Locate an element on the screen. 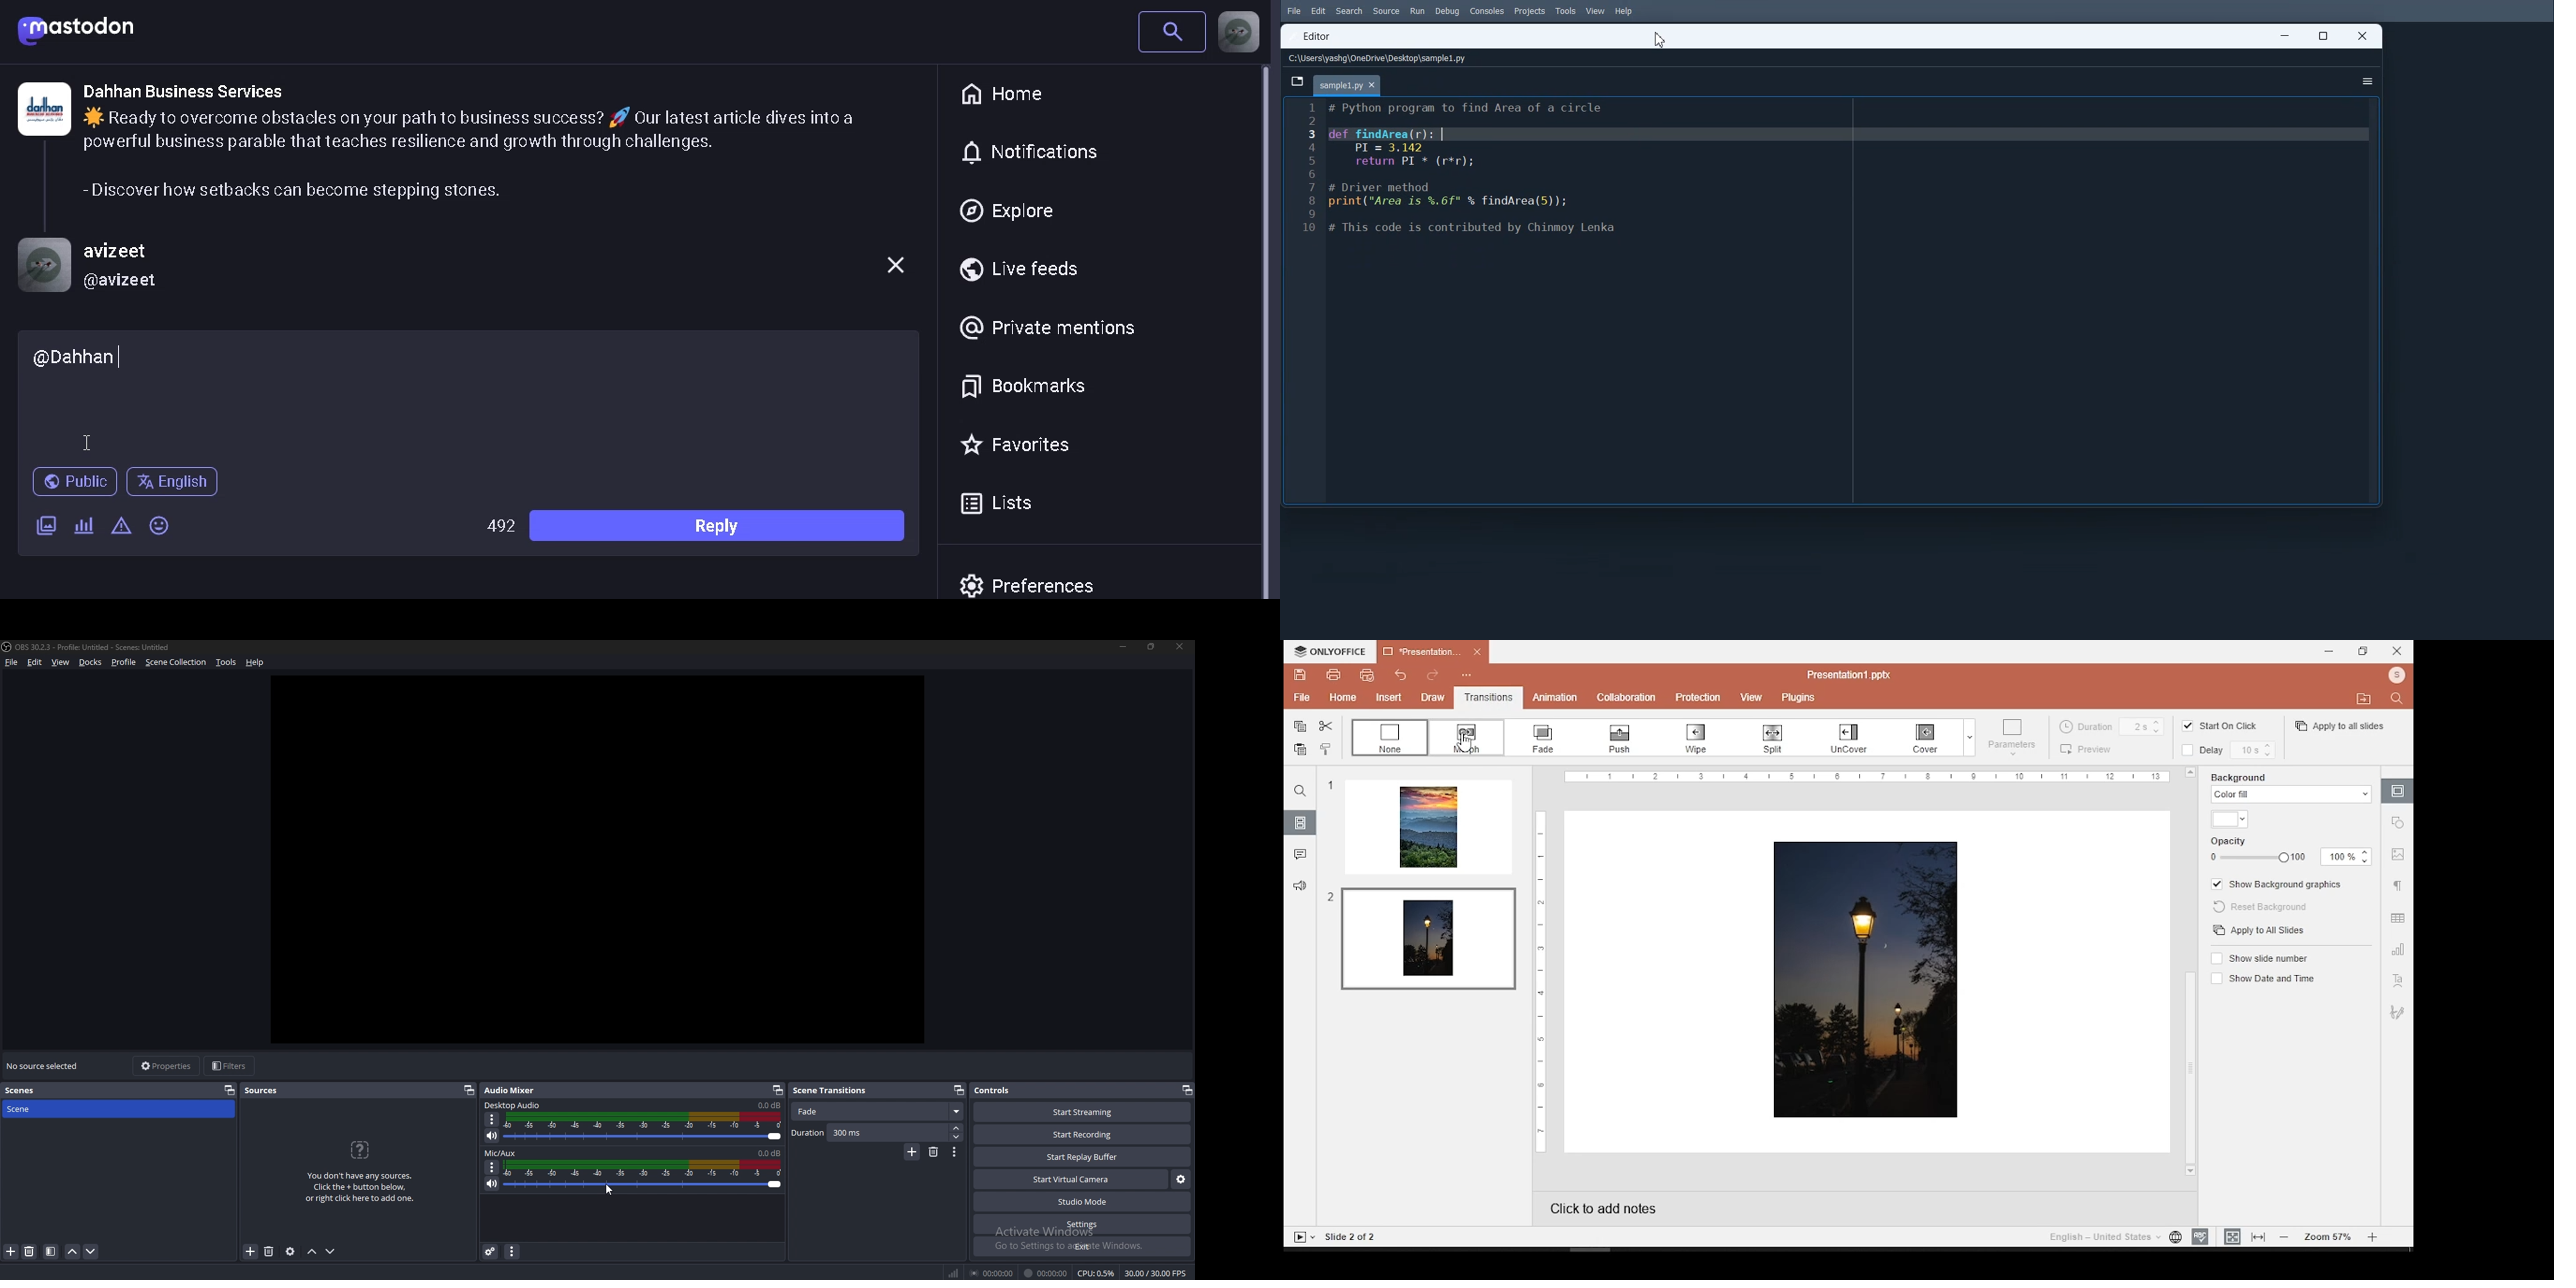 This screenshot has height=1288, width=2576. mic/aux is located at coordinates (503, 1152).